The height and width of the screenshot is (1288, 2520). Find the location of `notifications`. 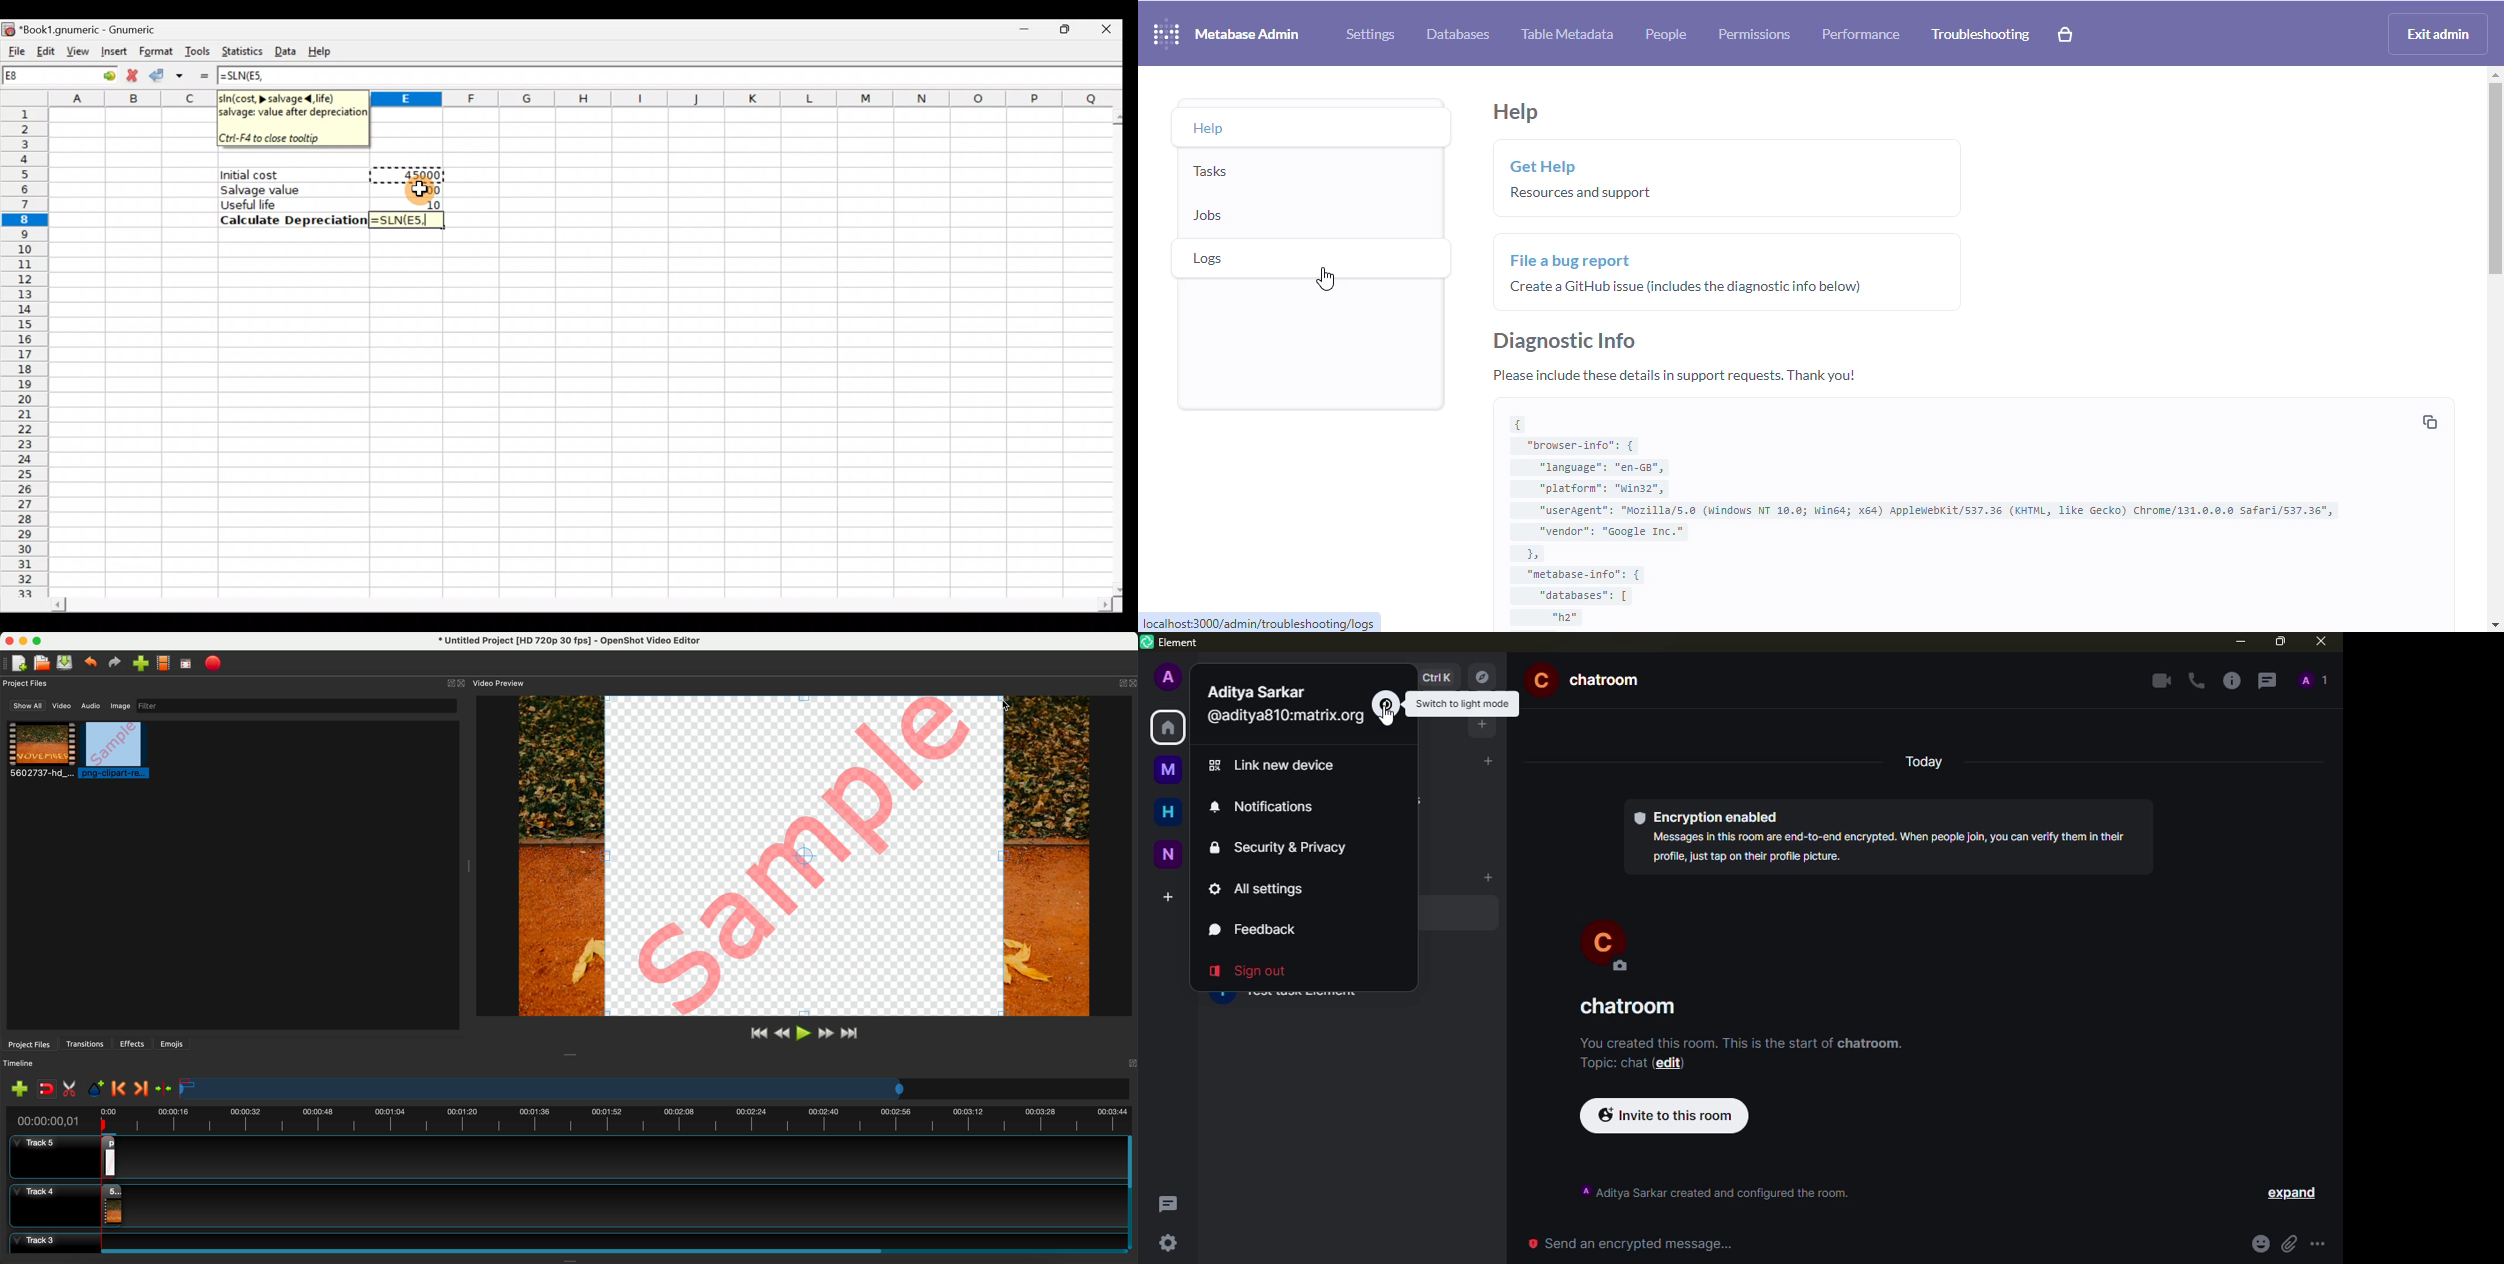

notifications is located at coordinates (1266, 807).